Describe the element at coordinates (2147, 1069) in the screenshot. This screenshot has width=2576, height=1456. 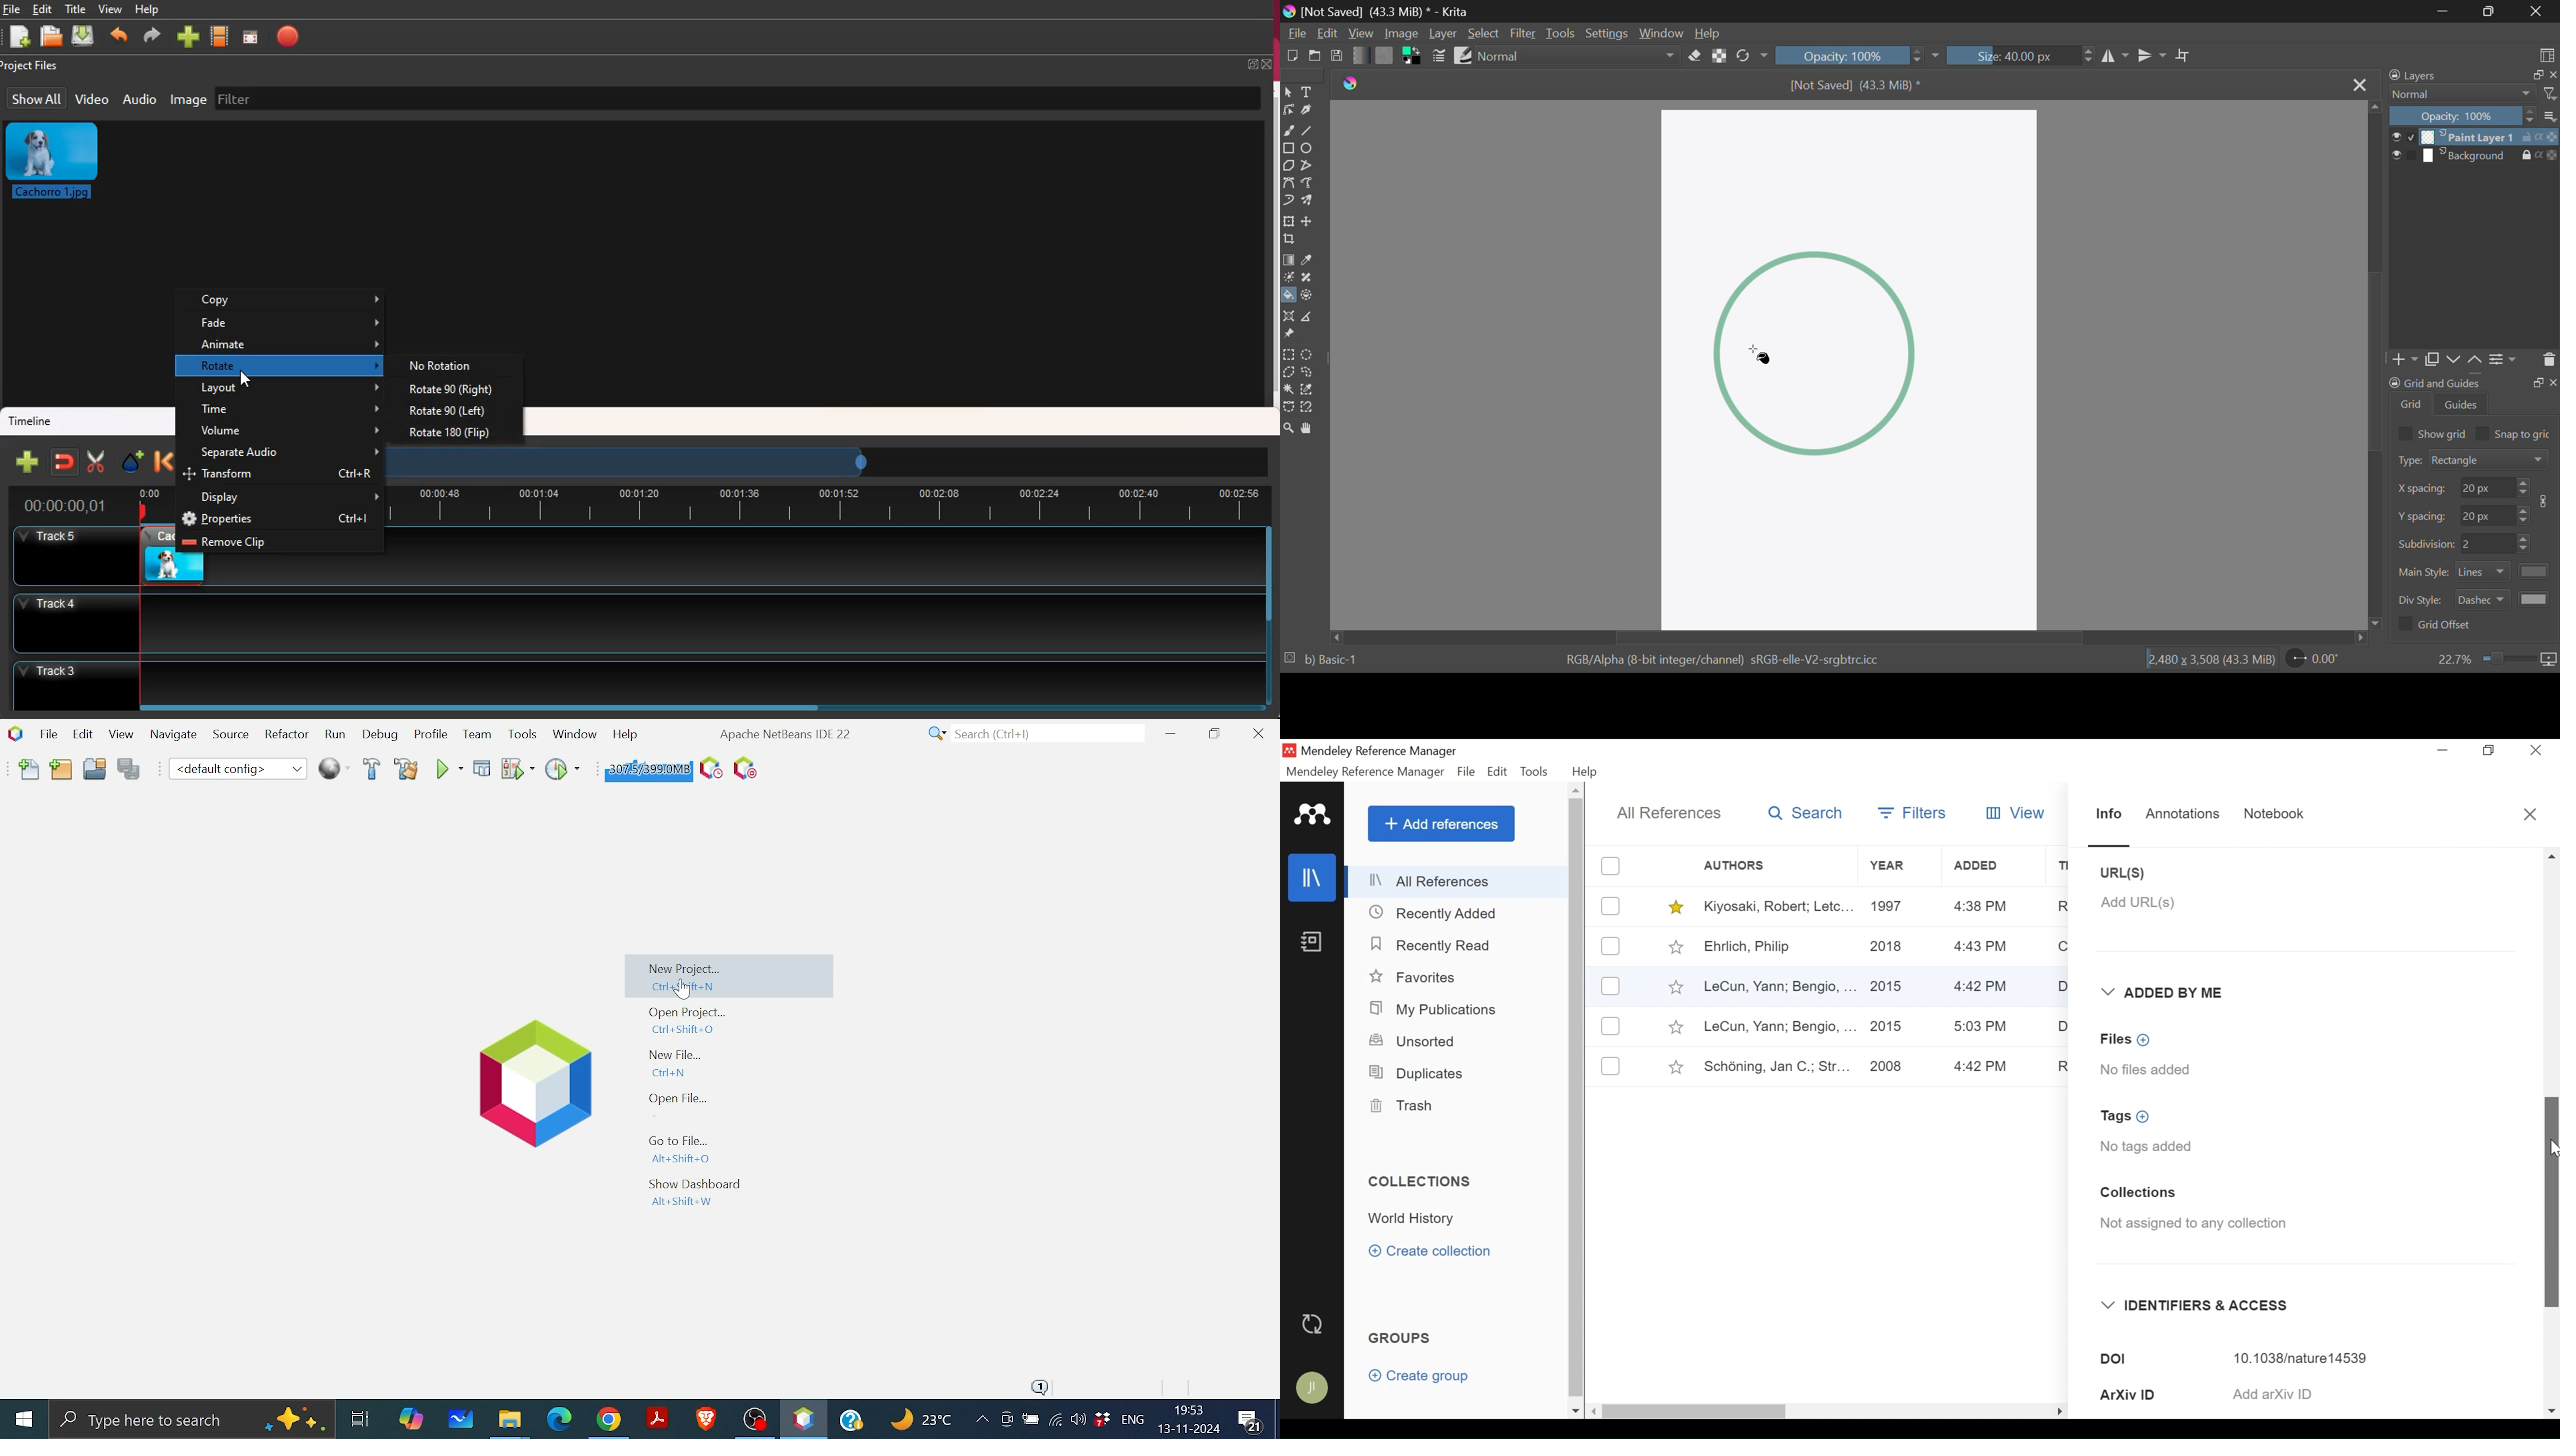
I see `No files added` at that location.